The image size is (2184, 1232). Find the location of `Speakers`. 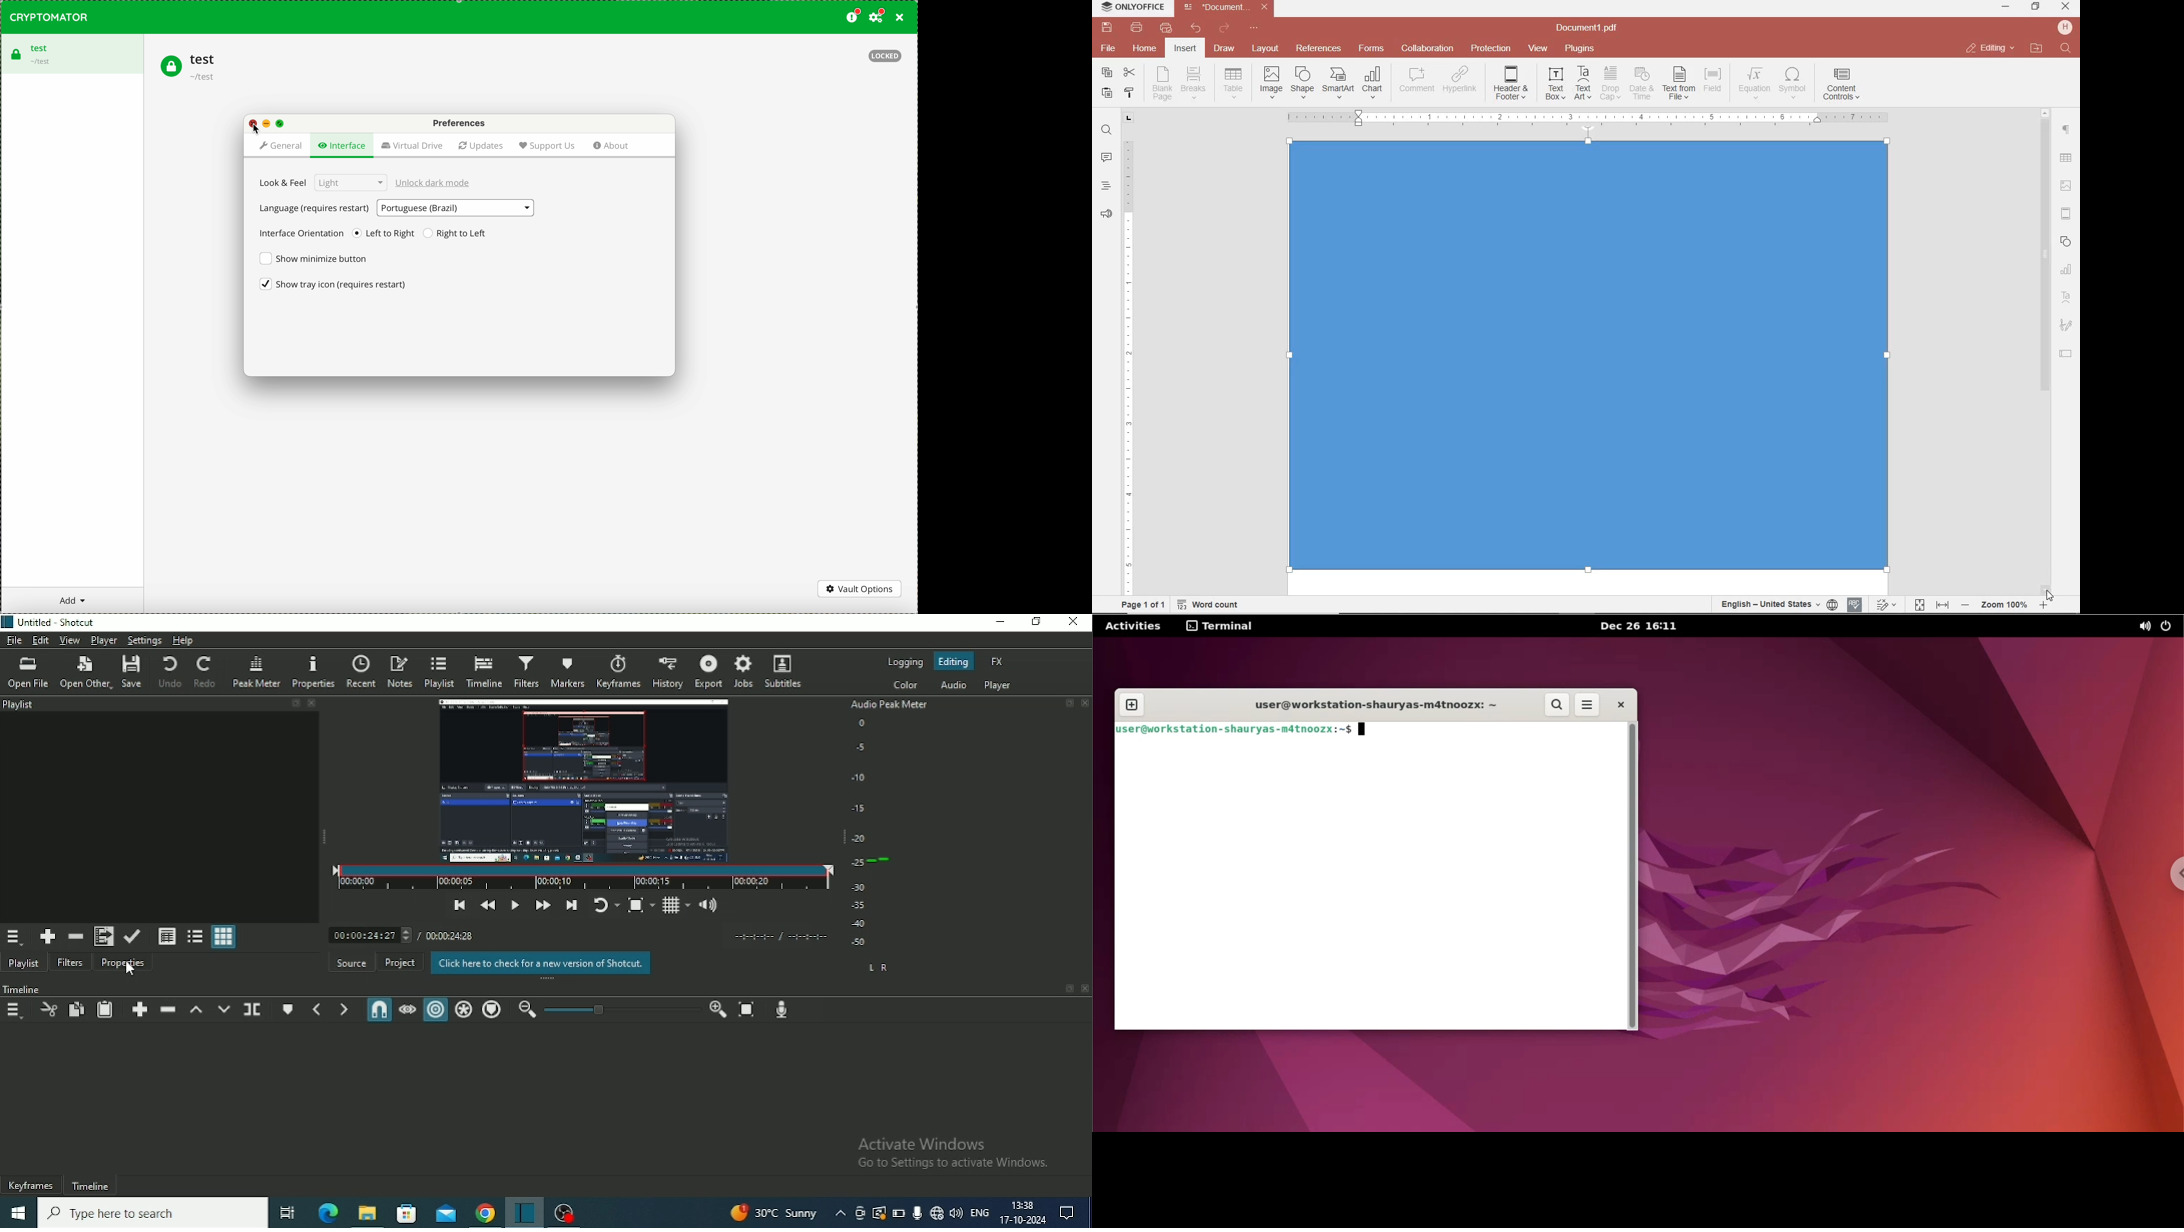

Speakers is located at coordinates (956, 1213).